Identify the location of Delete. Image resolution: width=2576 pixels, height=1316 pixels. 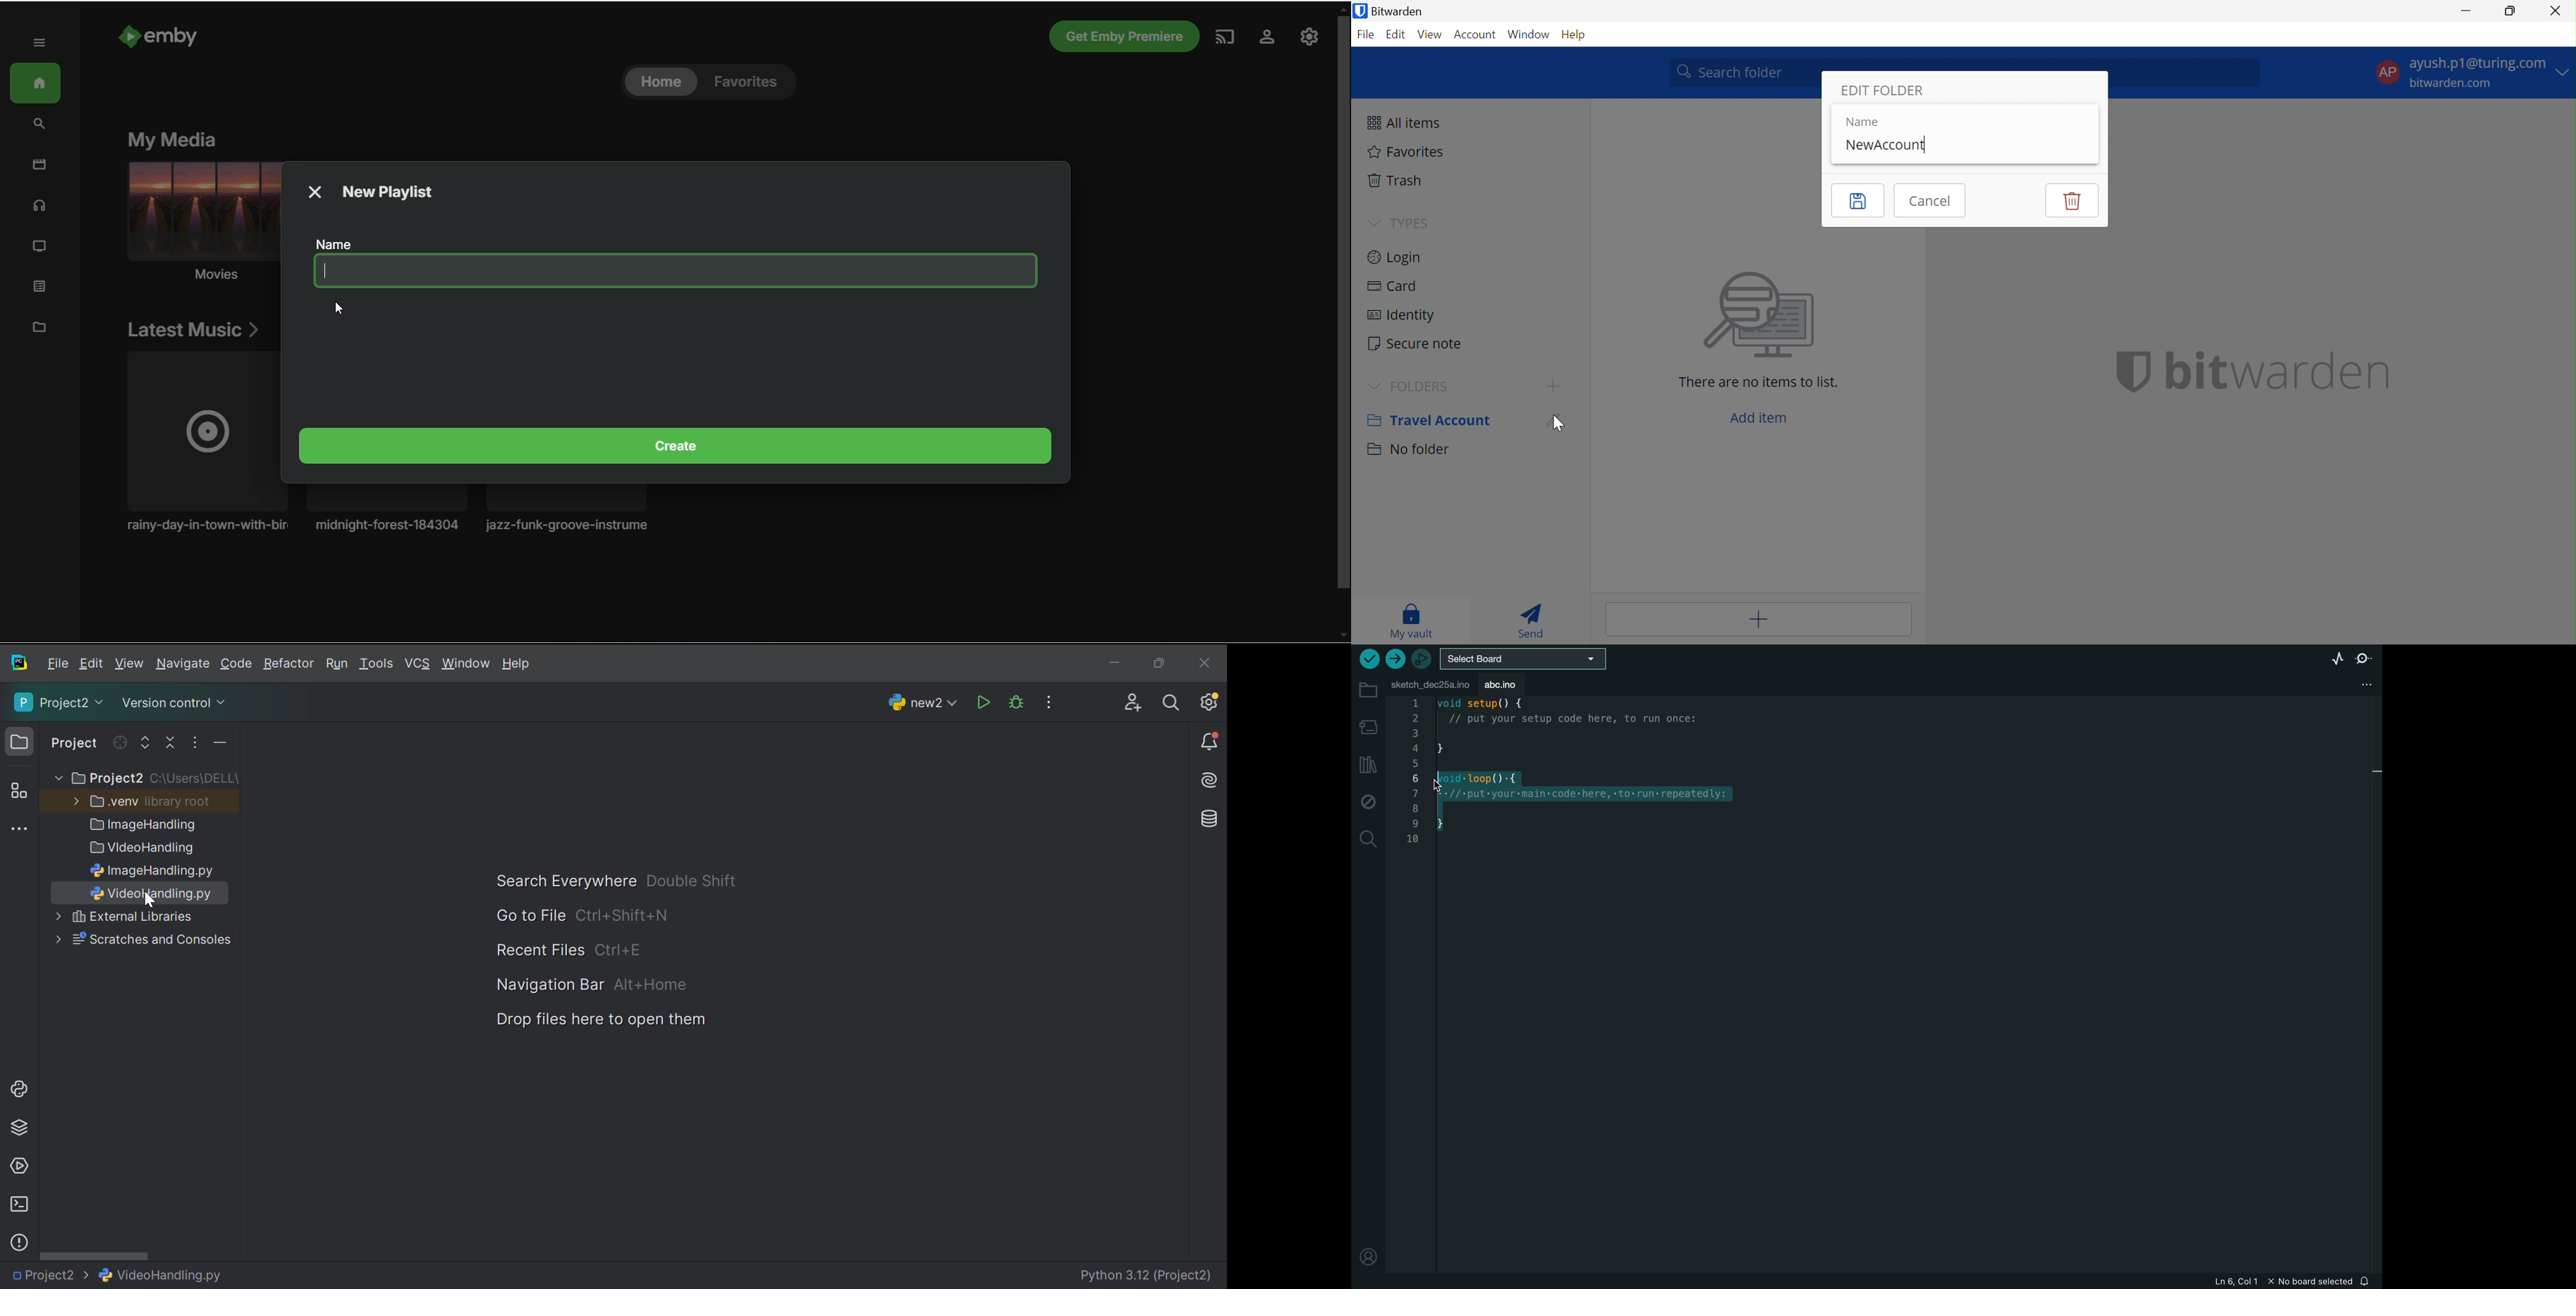
(2070, 200).